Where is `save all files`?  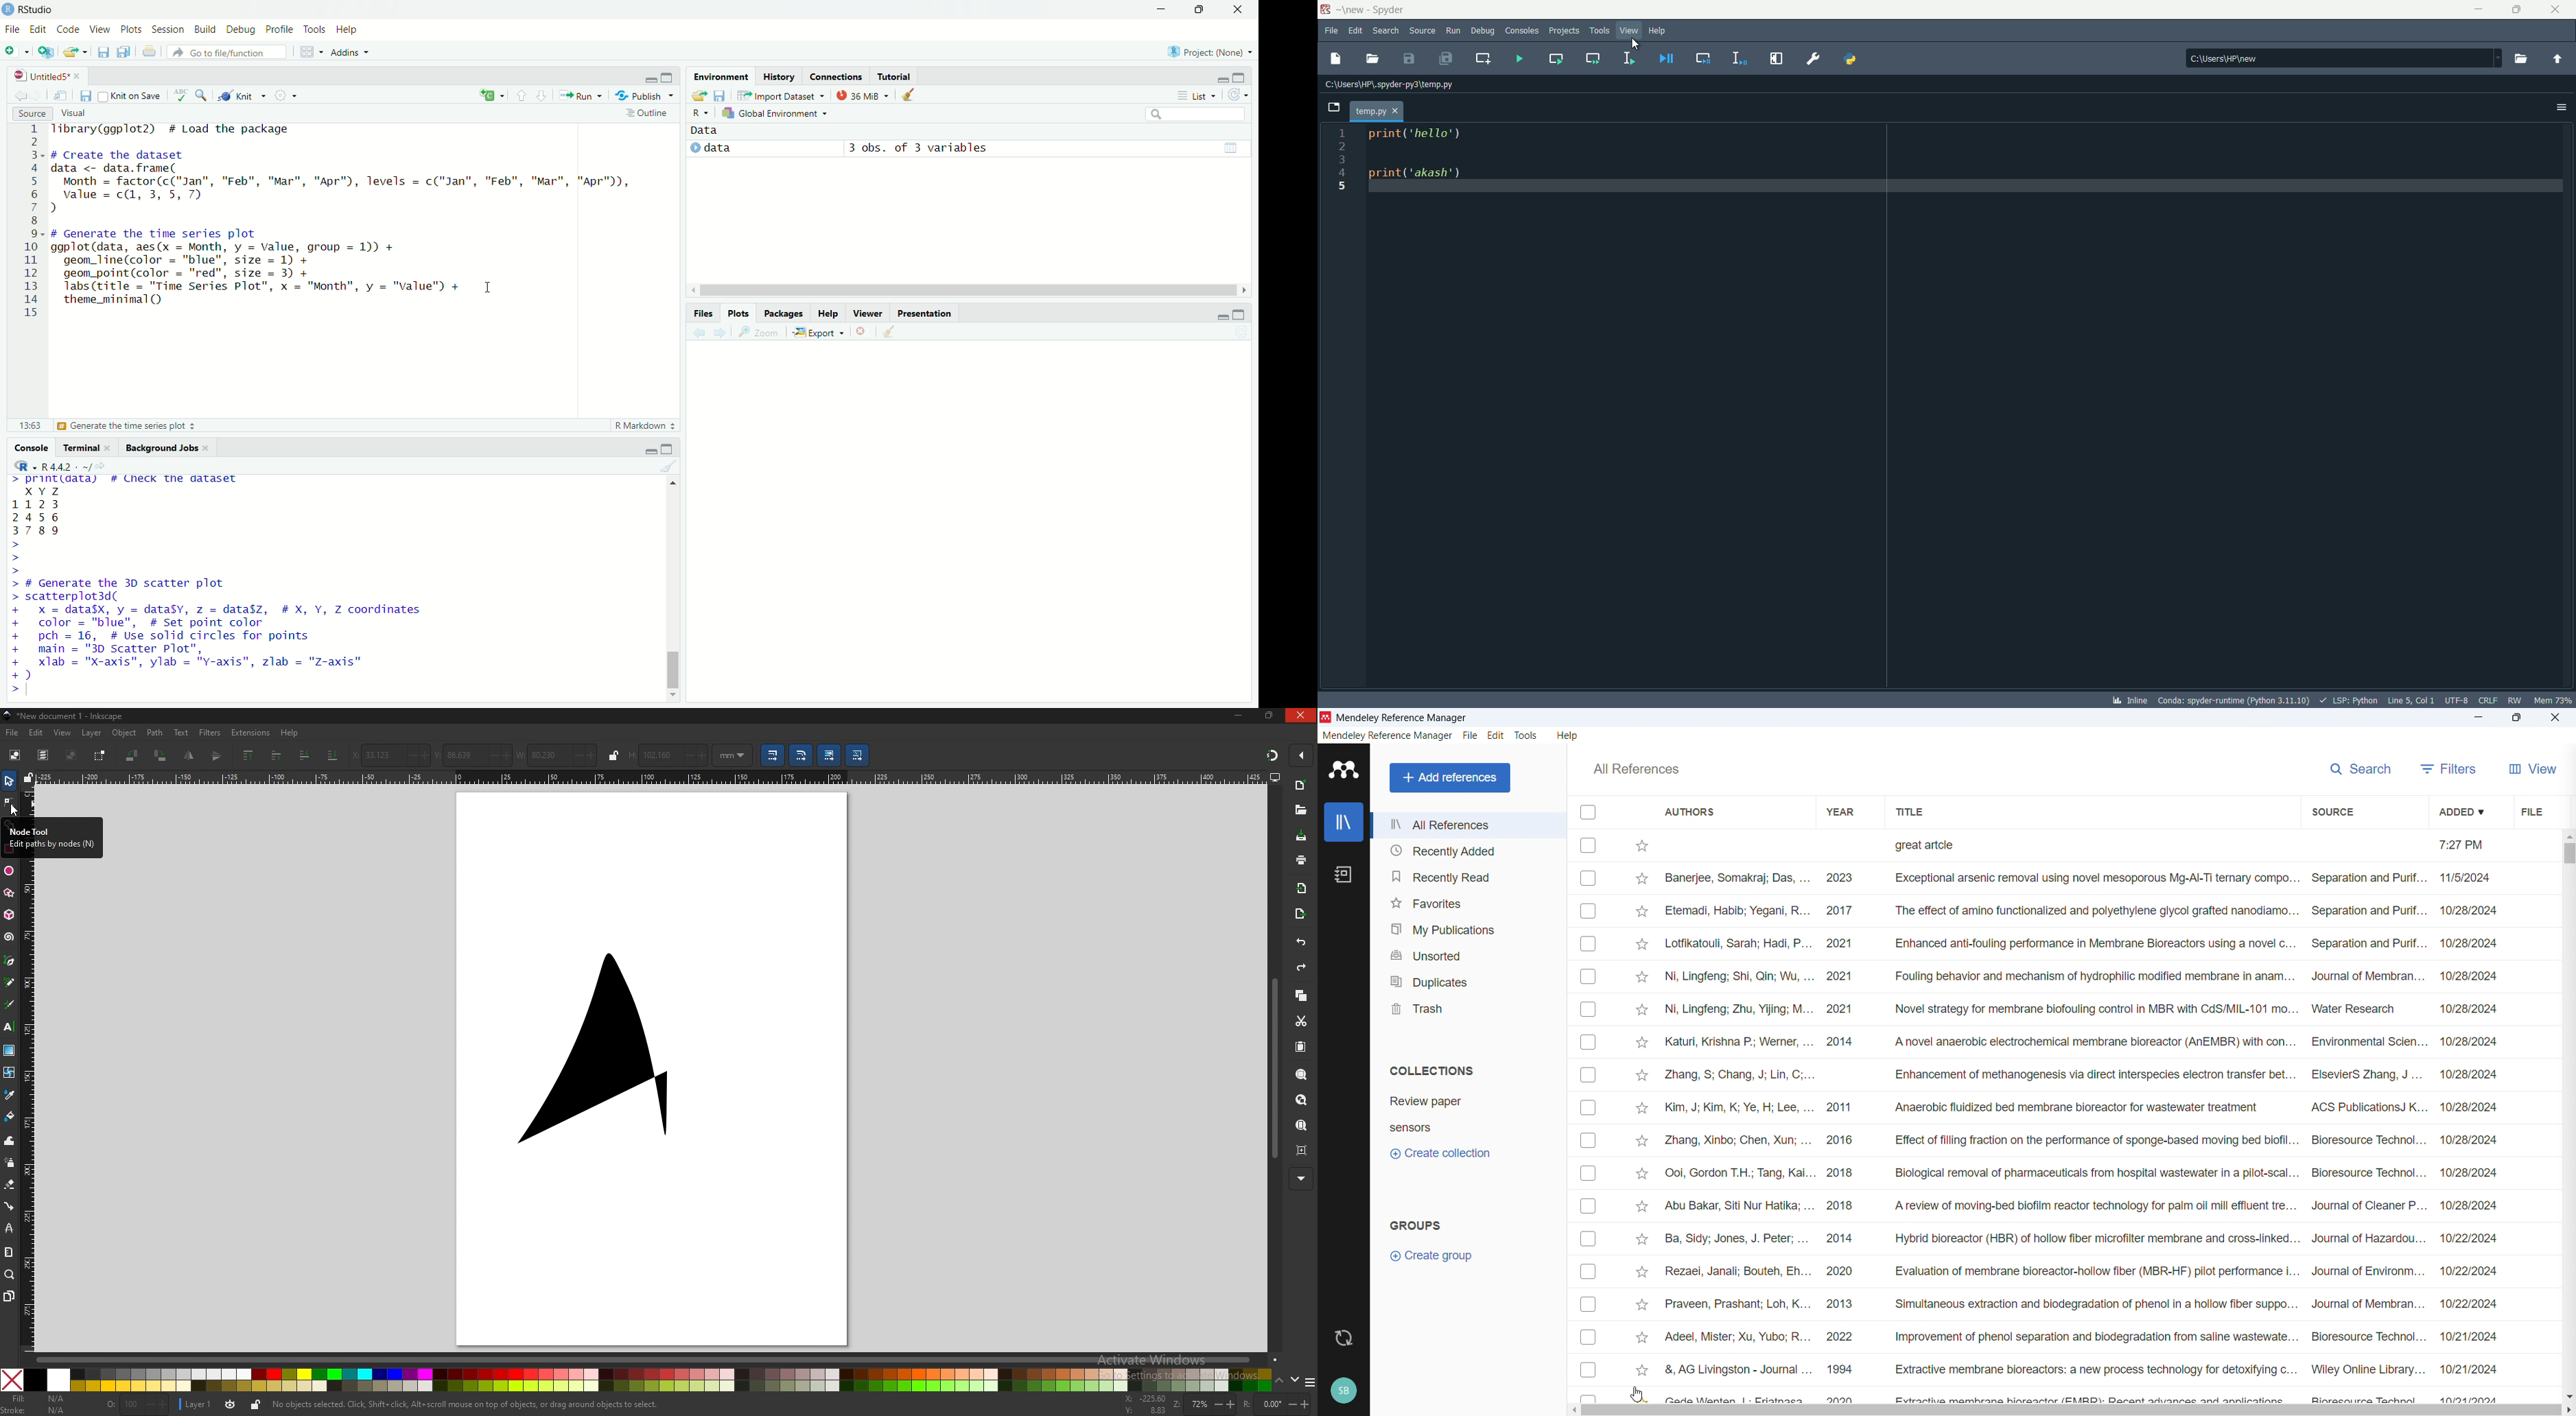
save all files is located at coordinates (1445, 58).